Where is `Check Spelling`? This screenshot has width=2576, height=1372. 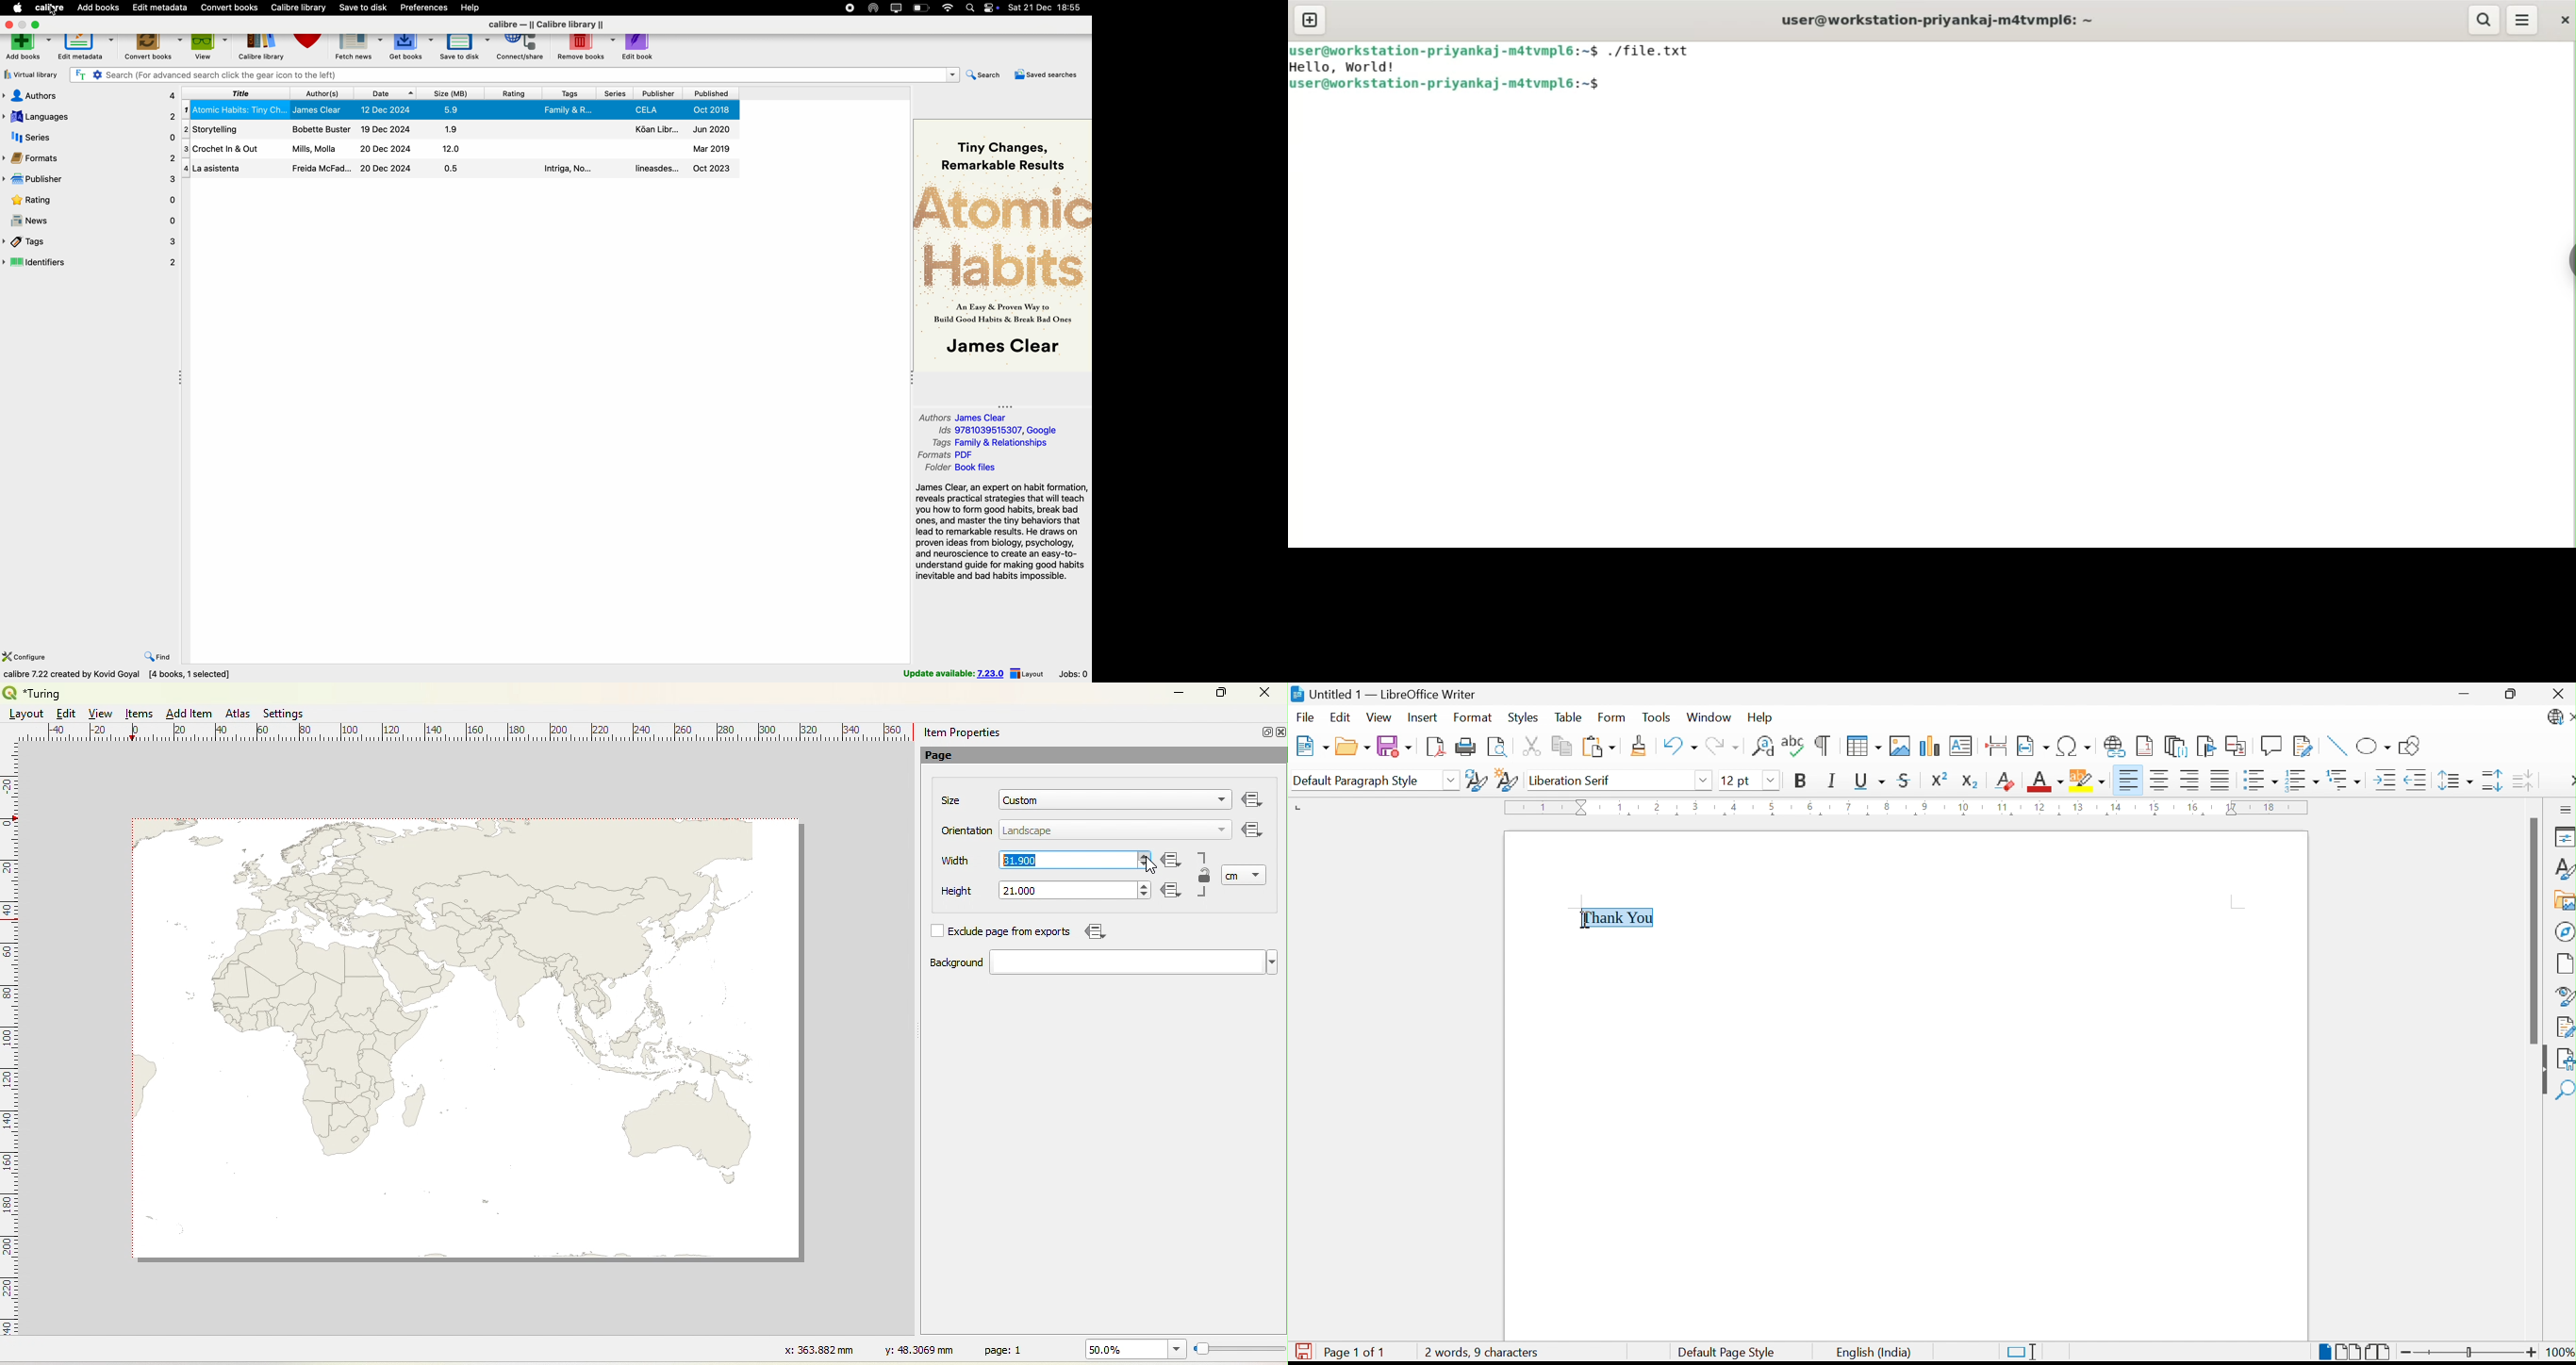 Check Spelling is located at coordinates (1793, 749).